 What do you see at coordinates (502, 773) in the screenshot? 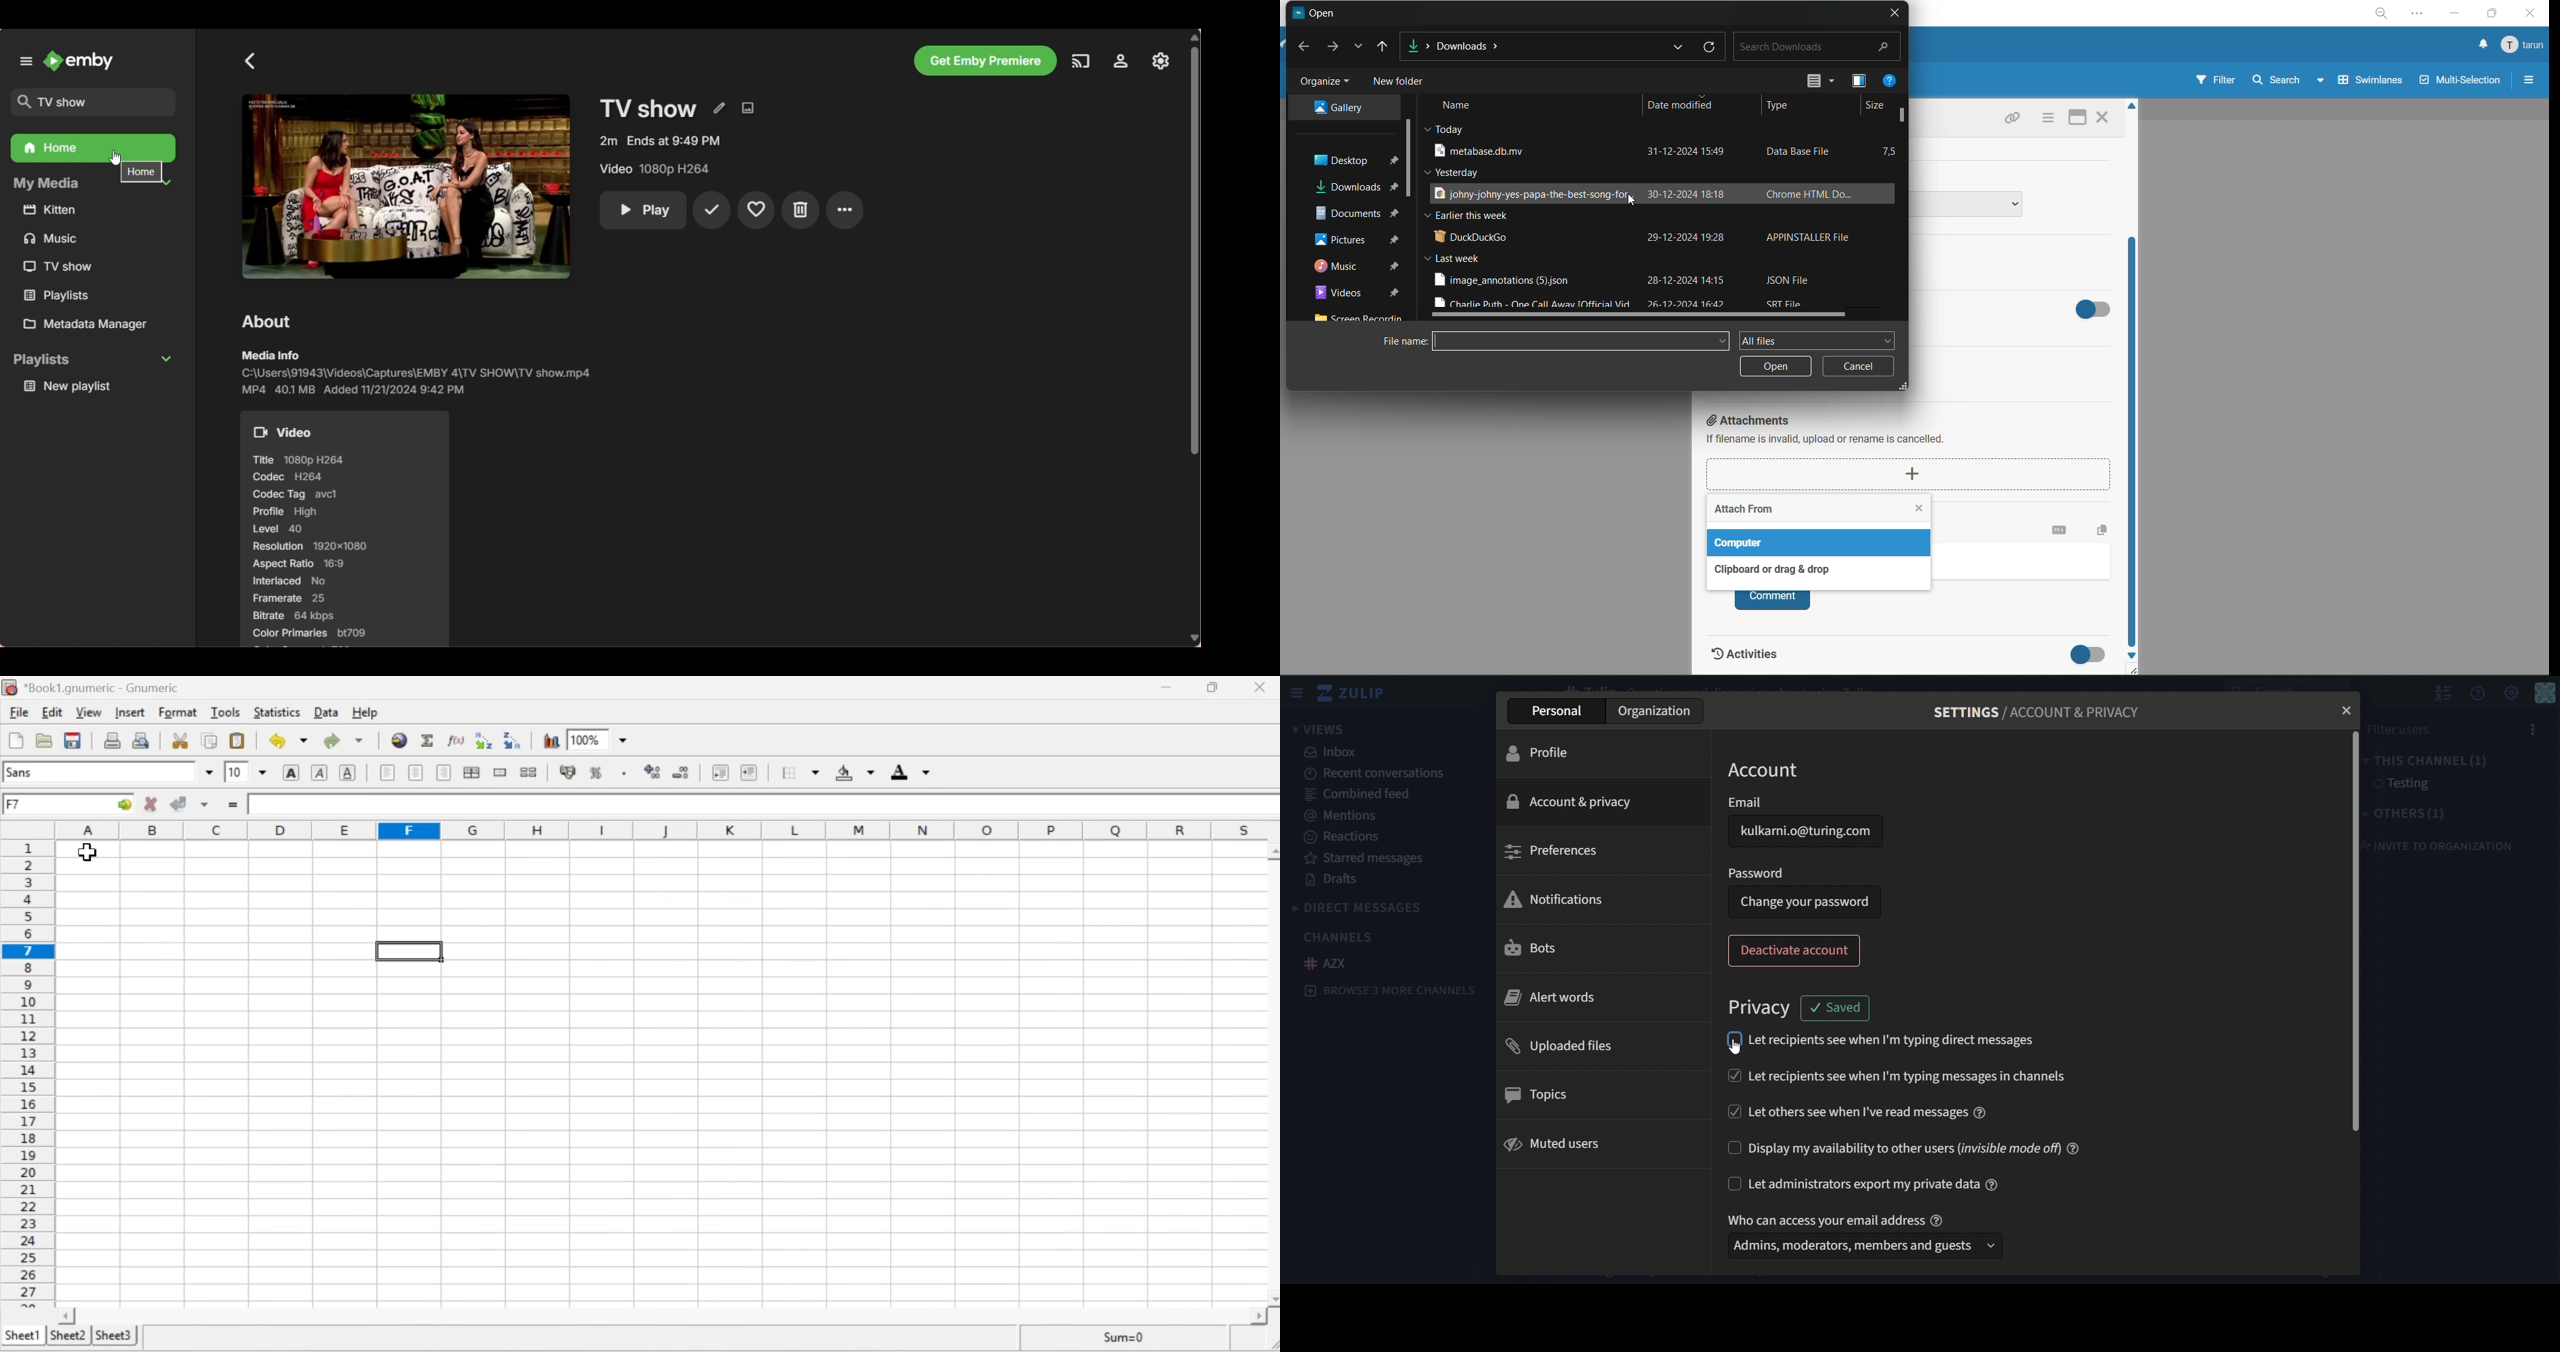
I see `Merge a range of cells` at bounding box center [502, 773].